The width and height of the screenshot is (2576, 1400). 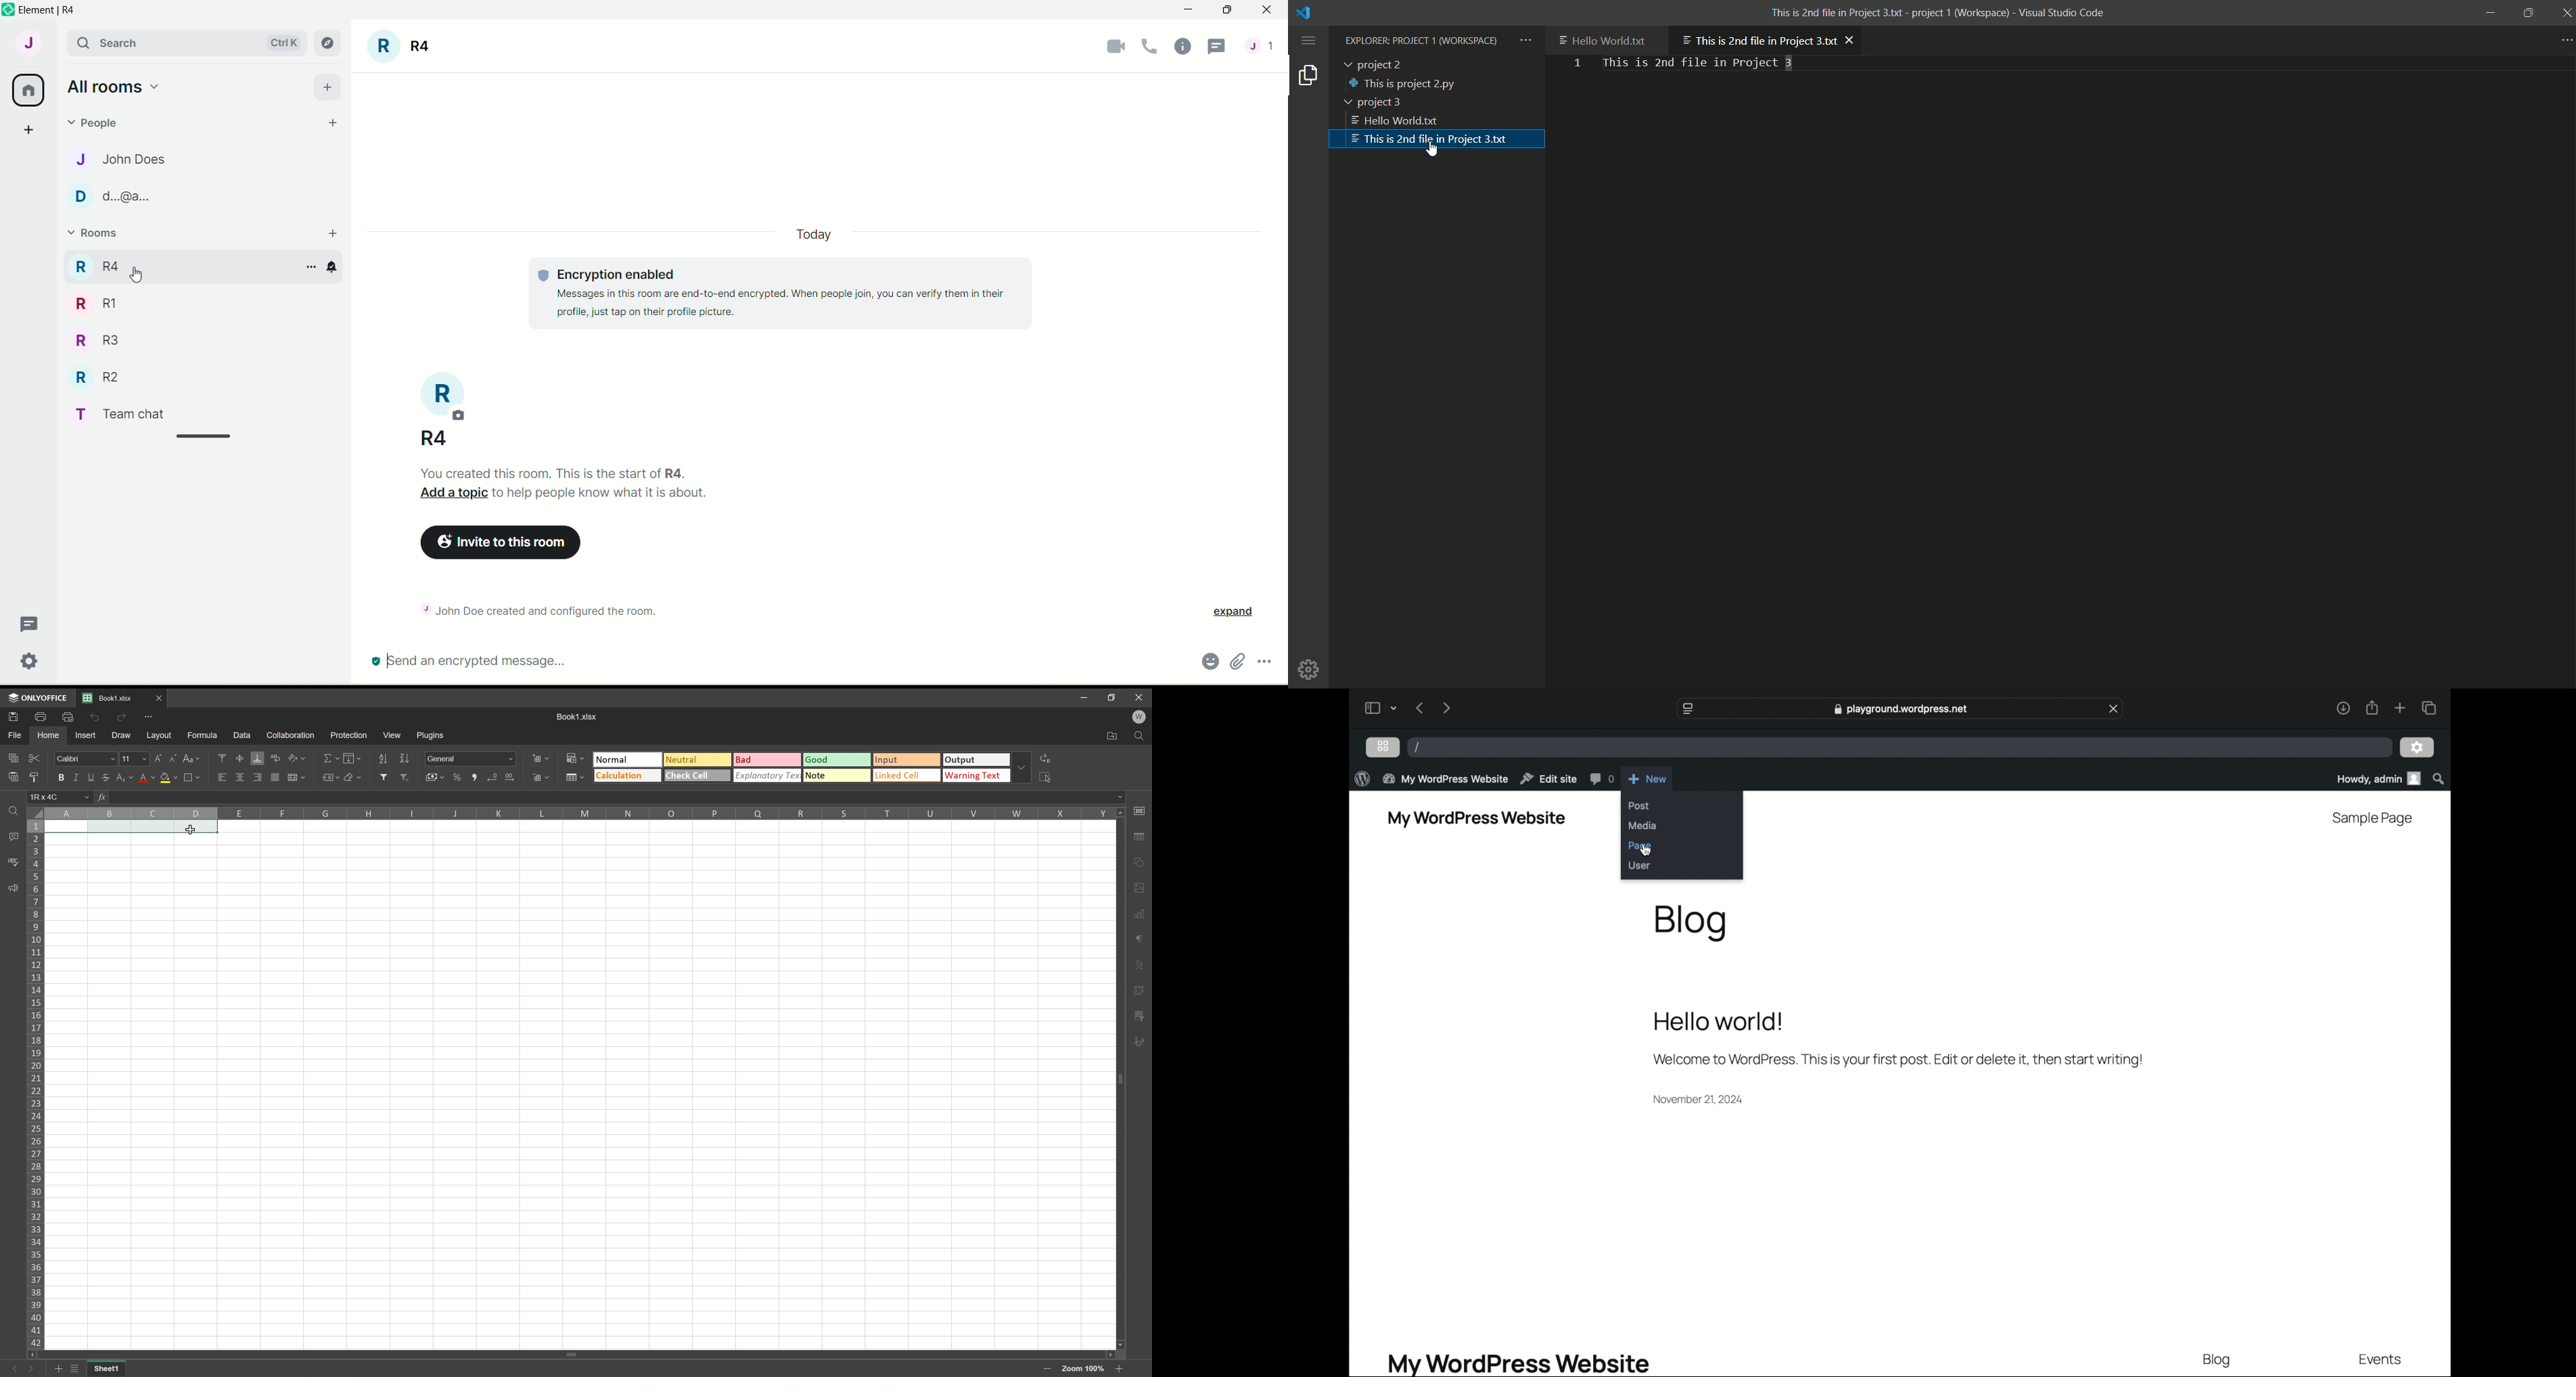 What do you see at coordinates (2489, 13) in the screenshot?
I see `minimize` at bounding box center [2489, 13].